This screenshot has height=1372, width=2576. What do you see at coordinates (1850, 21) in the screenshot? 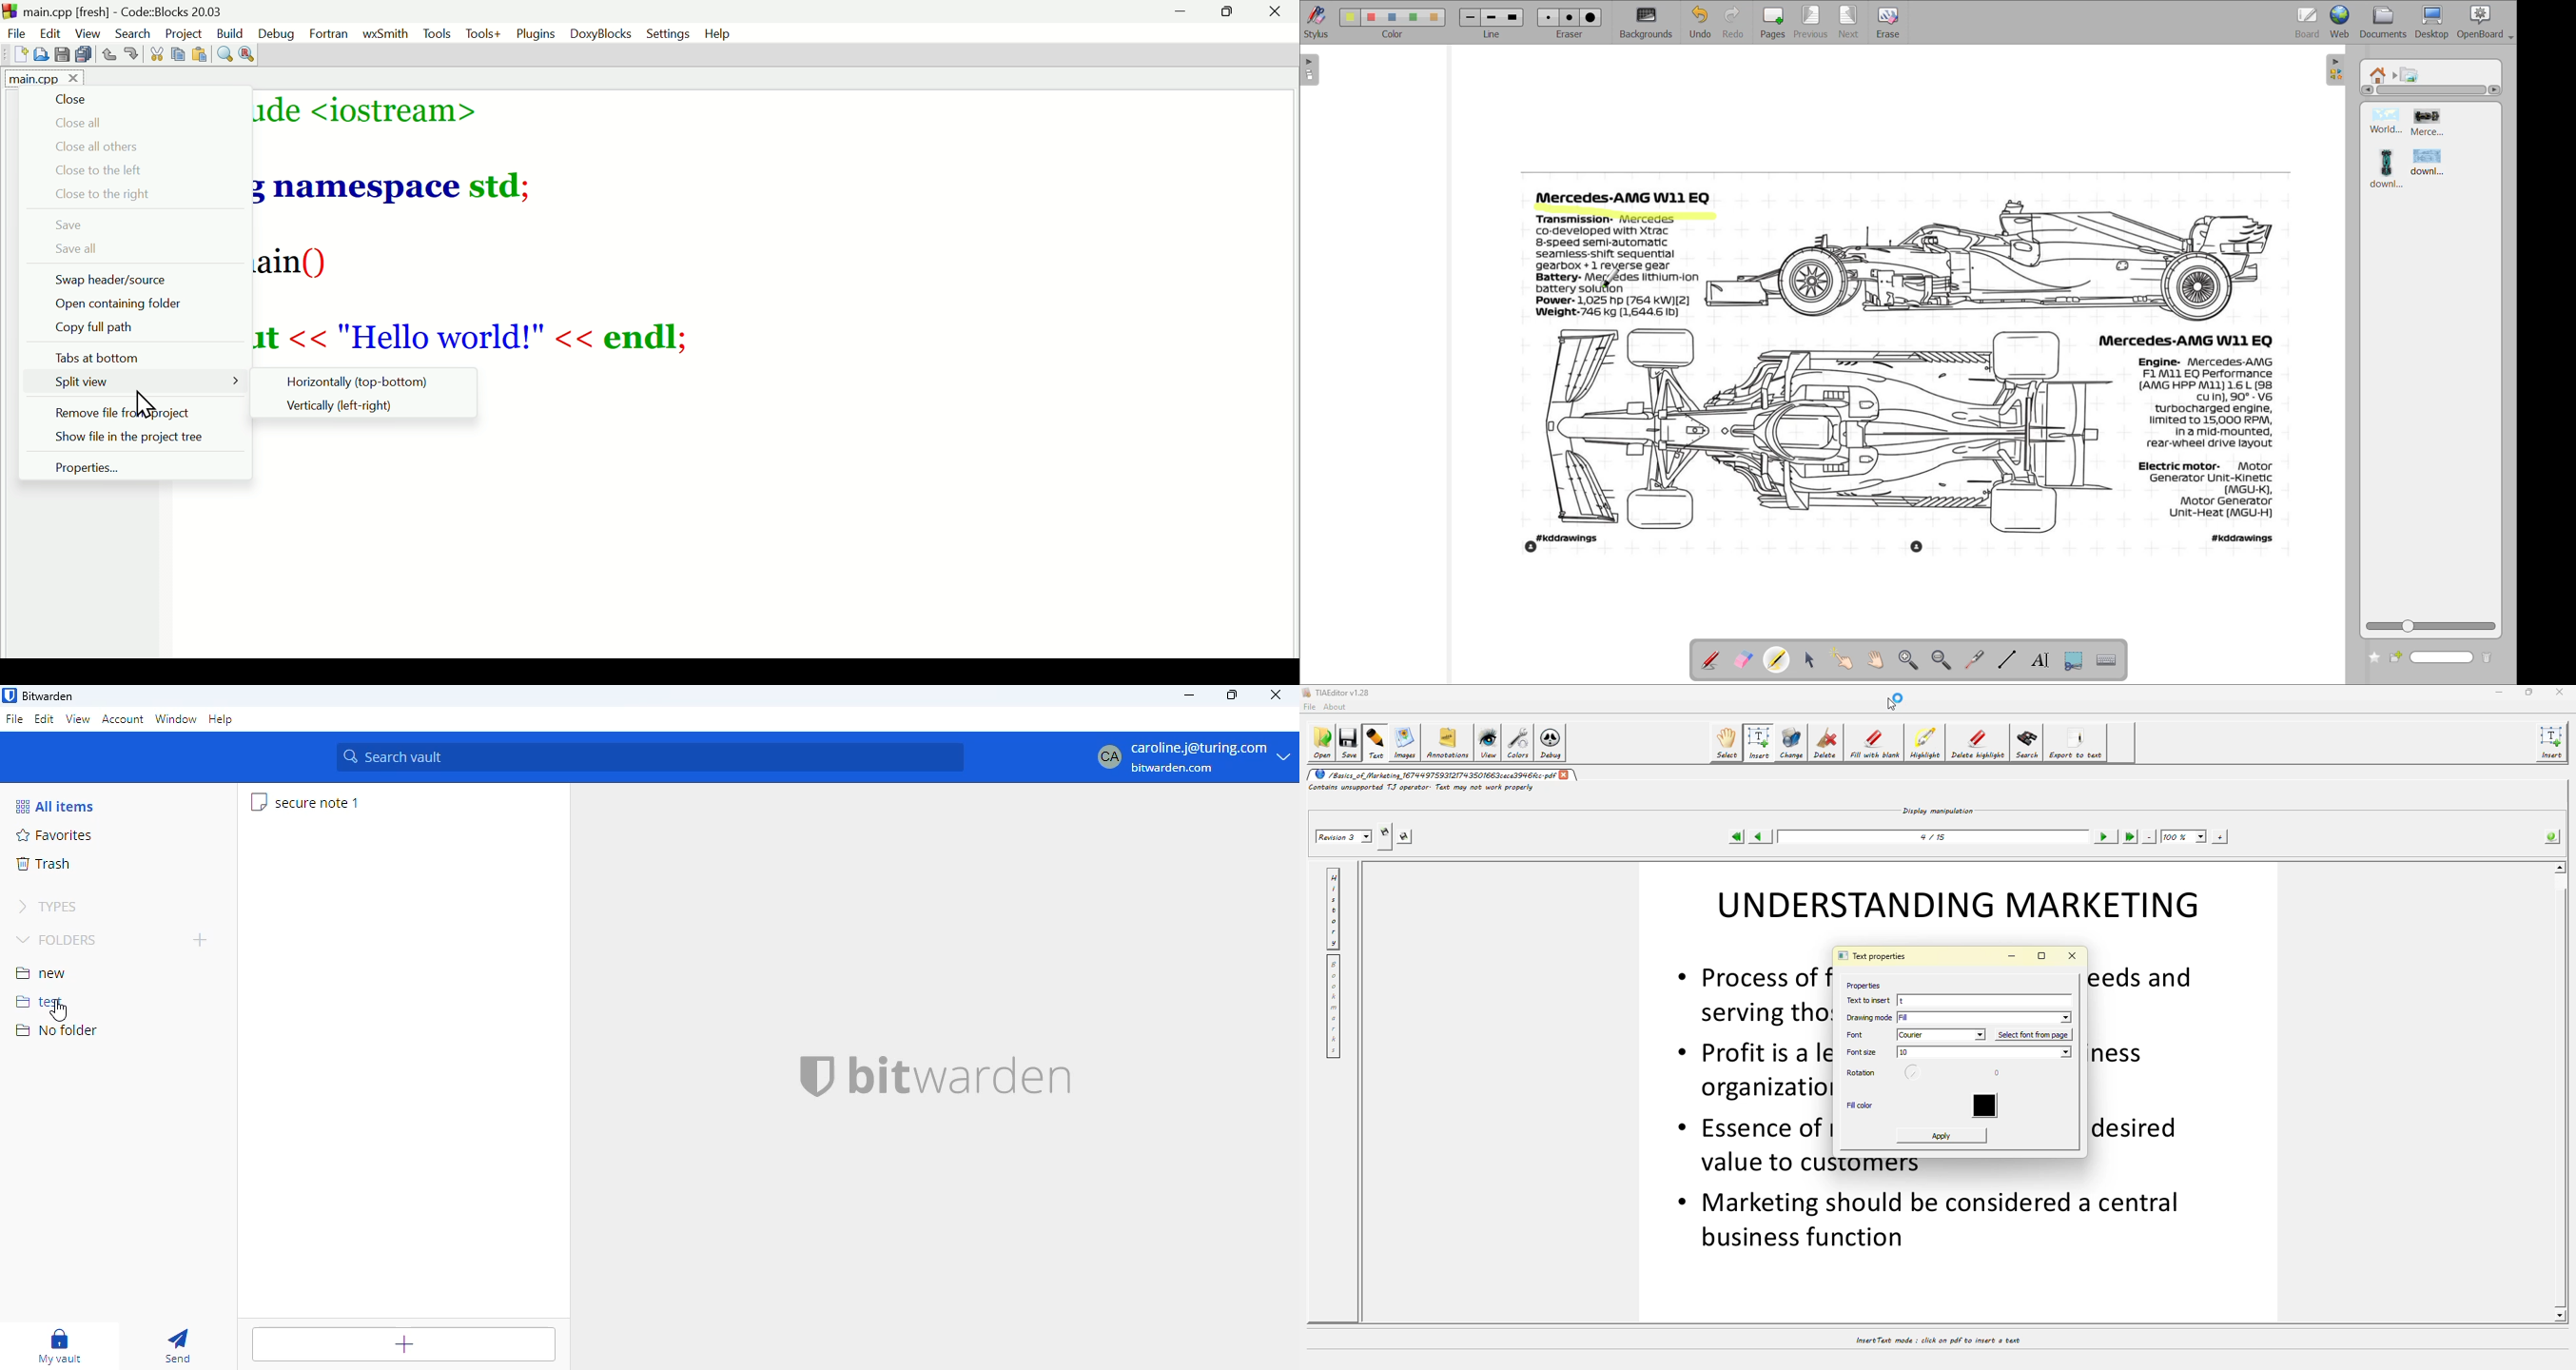
I see `next` at bounding box center [1850, 21].